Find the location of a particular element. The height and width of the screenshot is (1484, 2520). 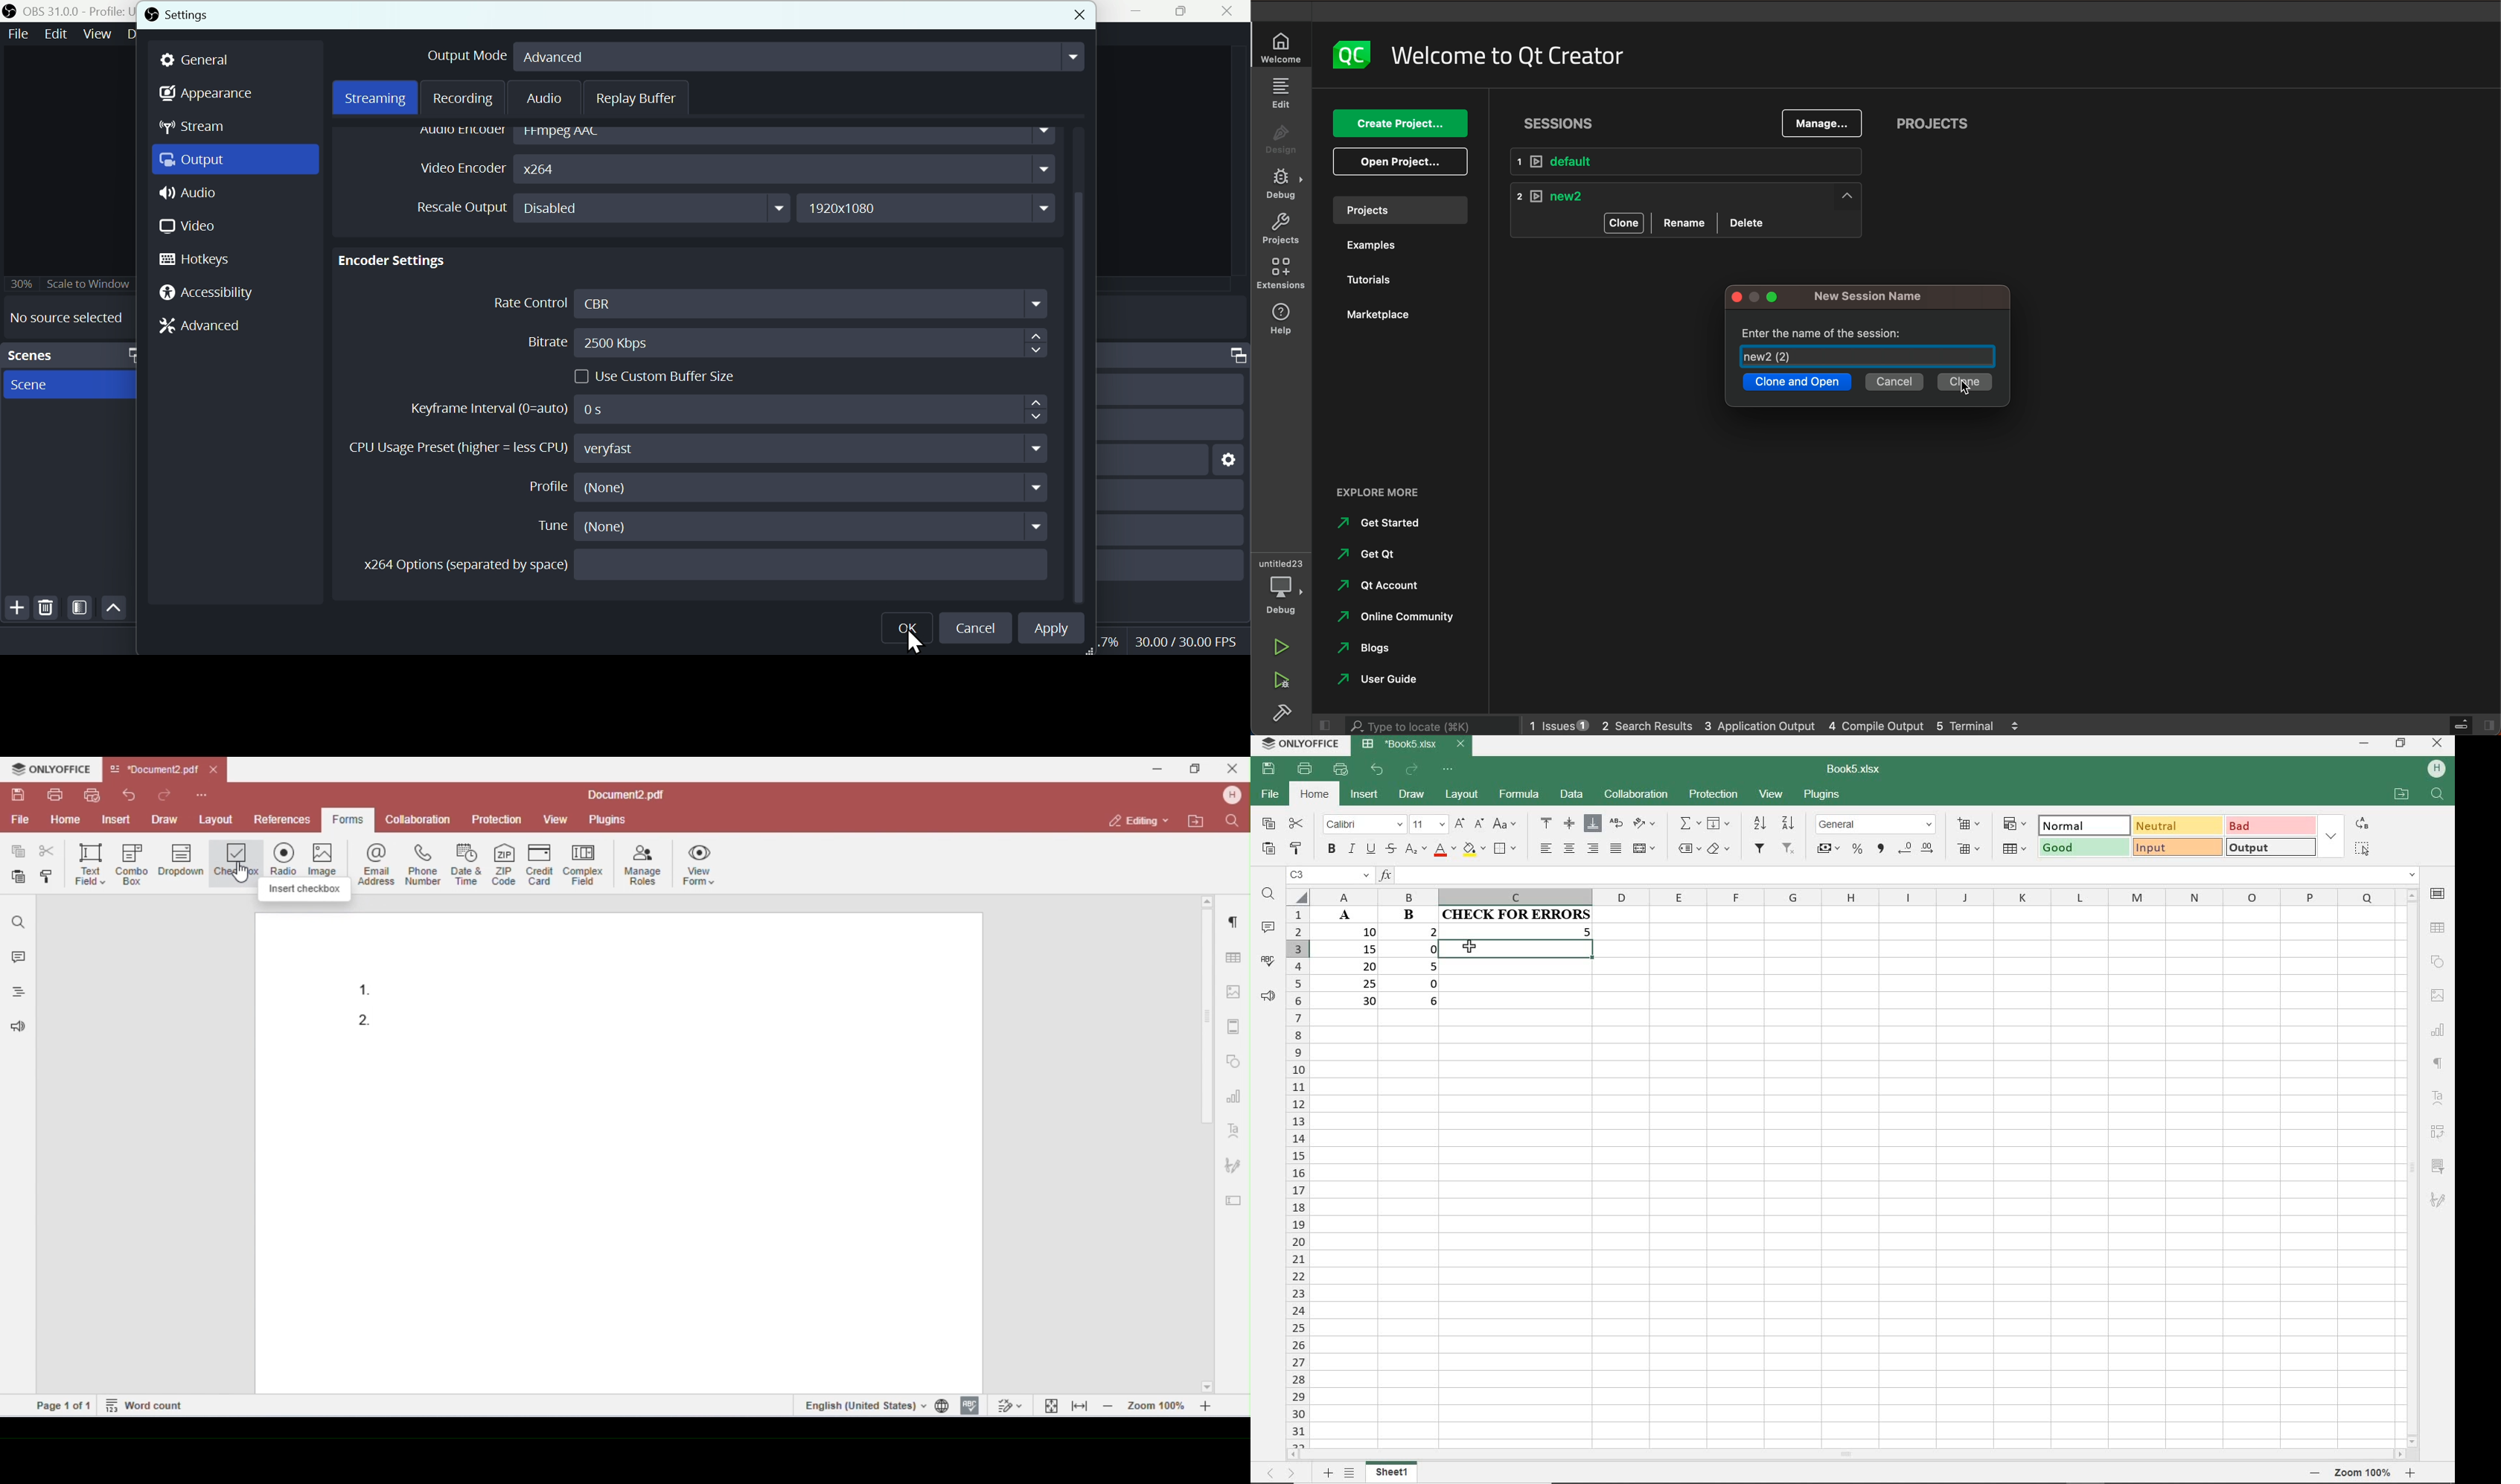

FONT is located at coordinates (1361, 826).